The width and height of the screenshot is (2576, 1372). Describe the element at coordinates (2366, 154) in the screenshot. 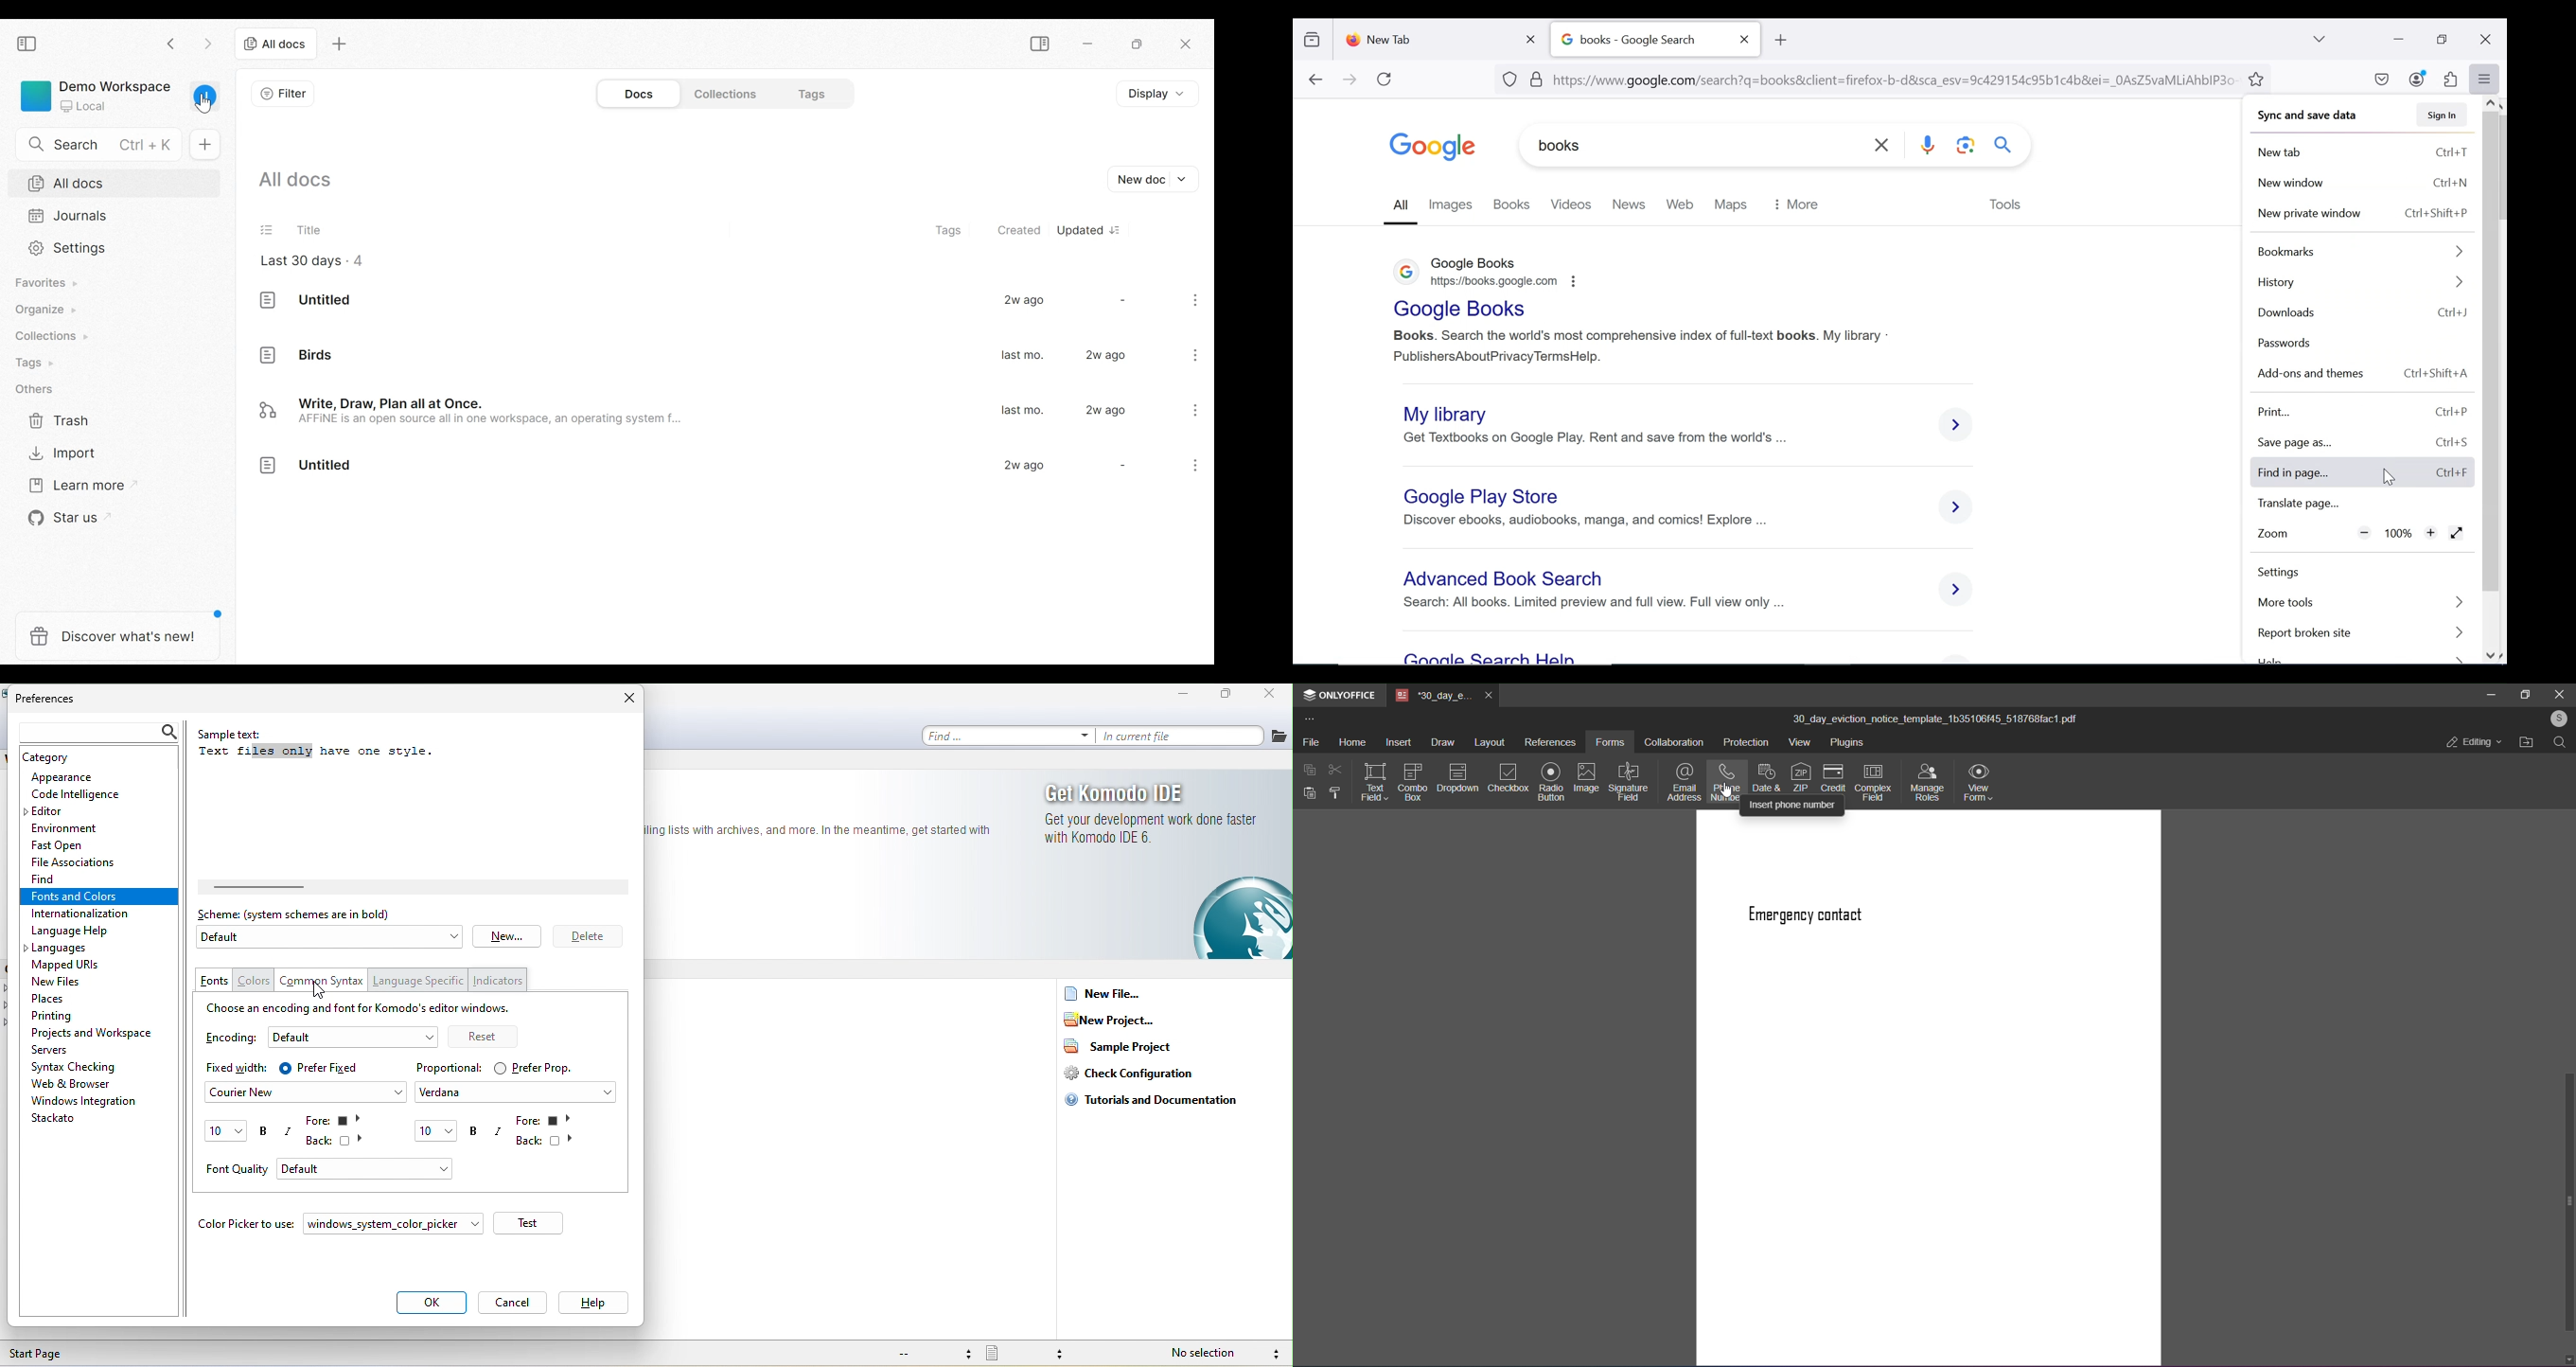

I see `new tab` at that location.